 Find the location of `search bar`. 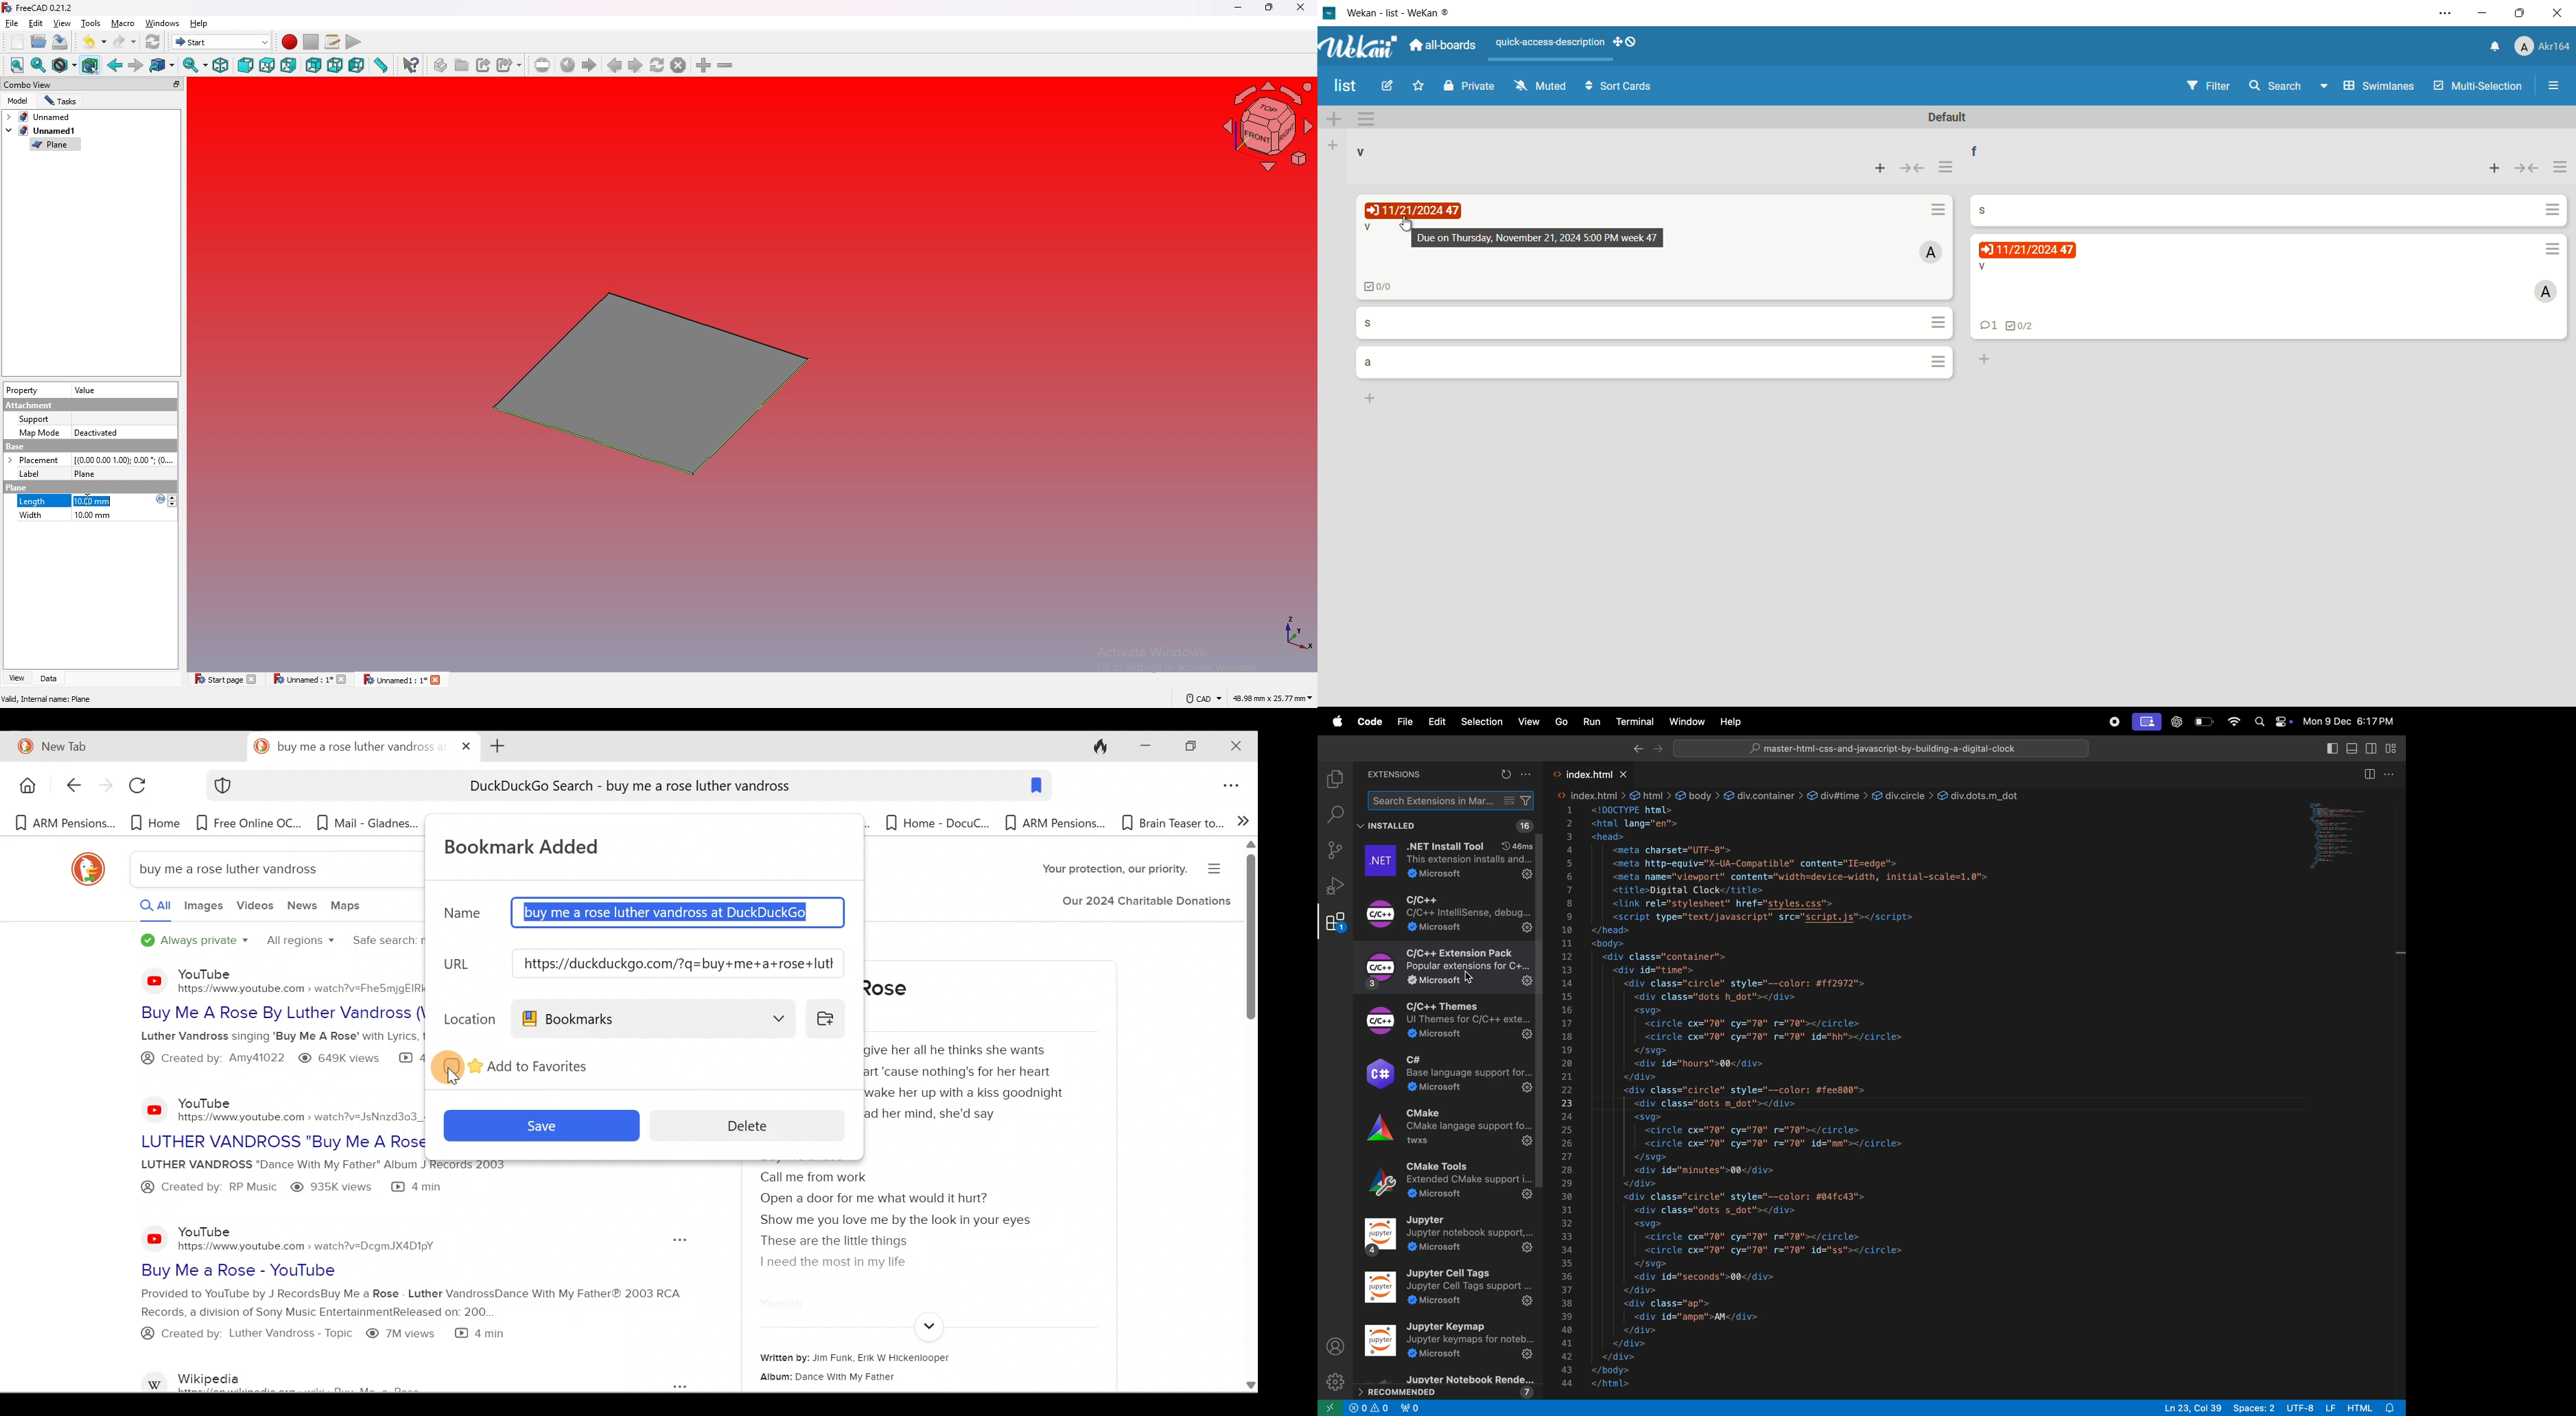

search bar is located at coordinates (1334, 813).